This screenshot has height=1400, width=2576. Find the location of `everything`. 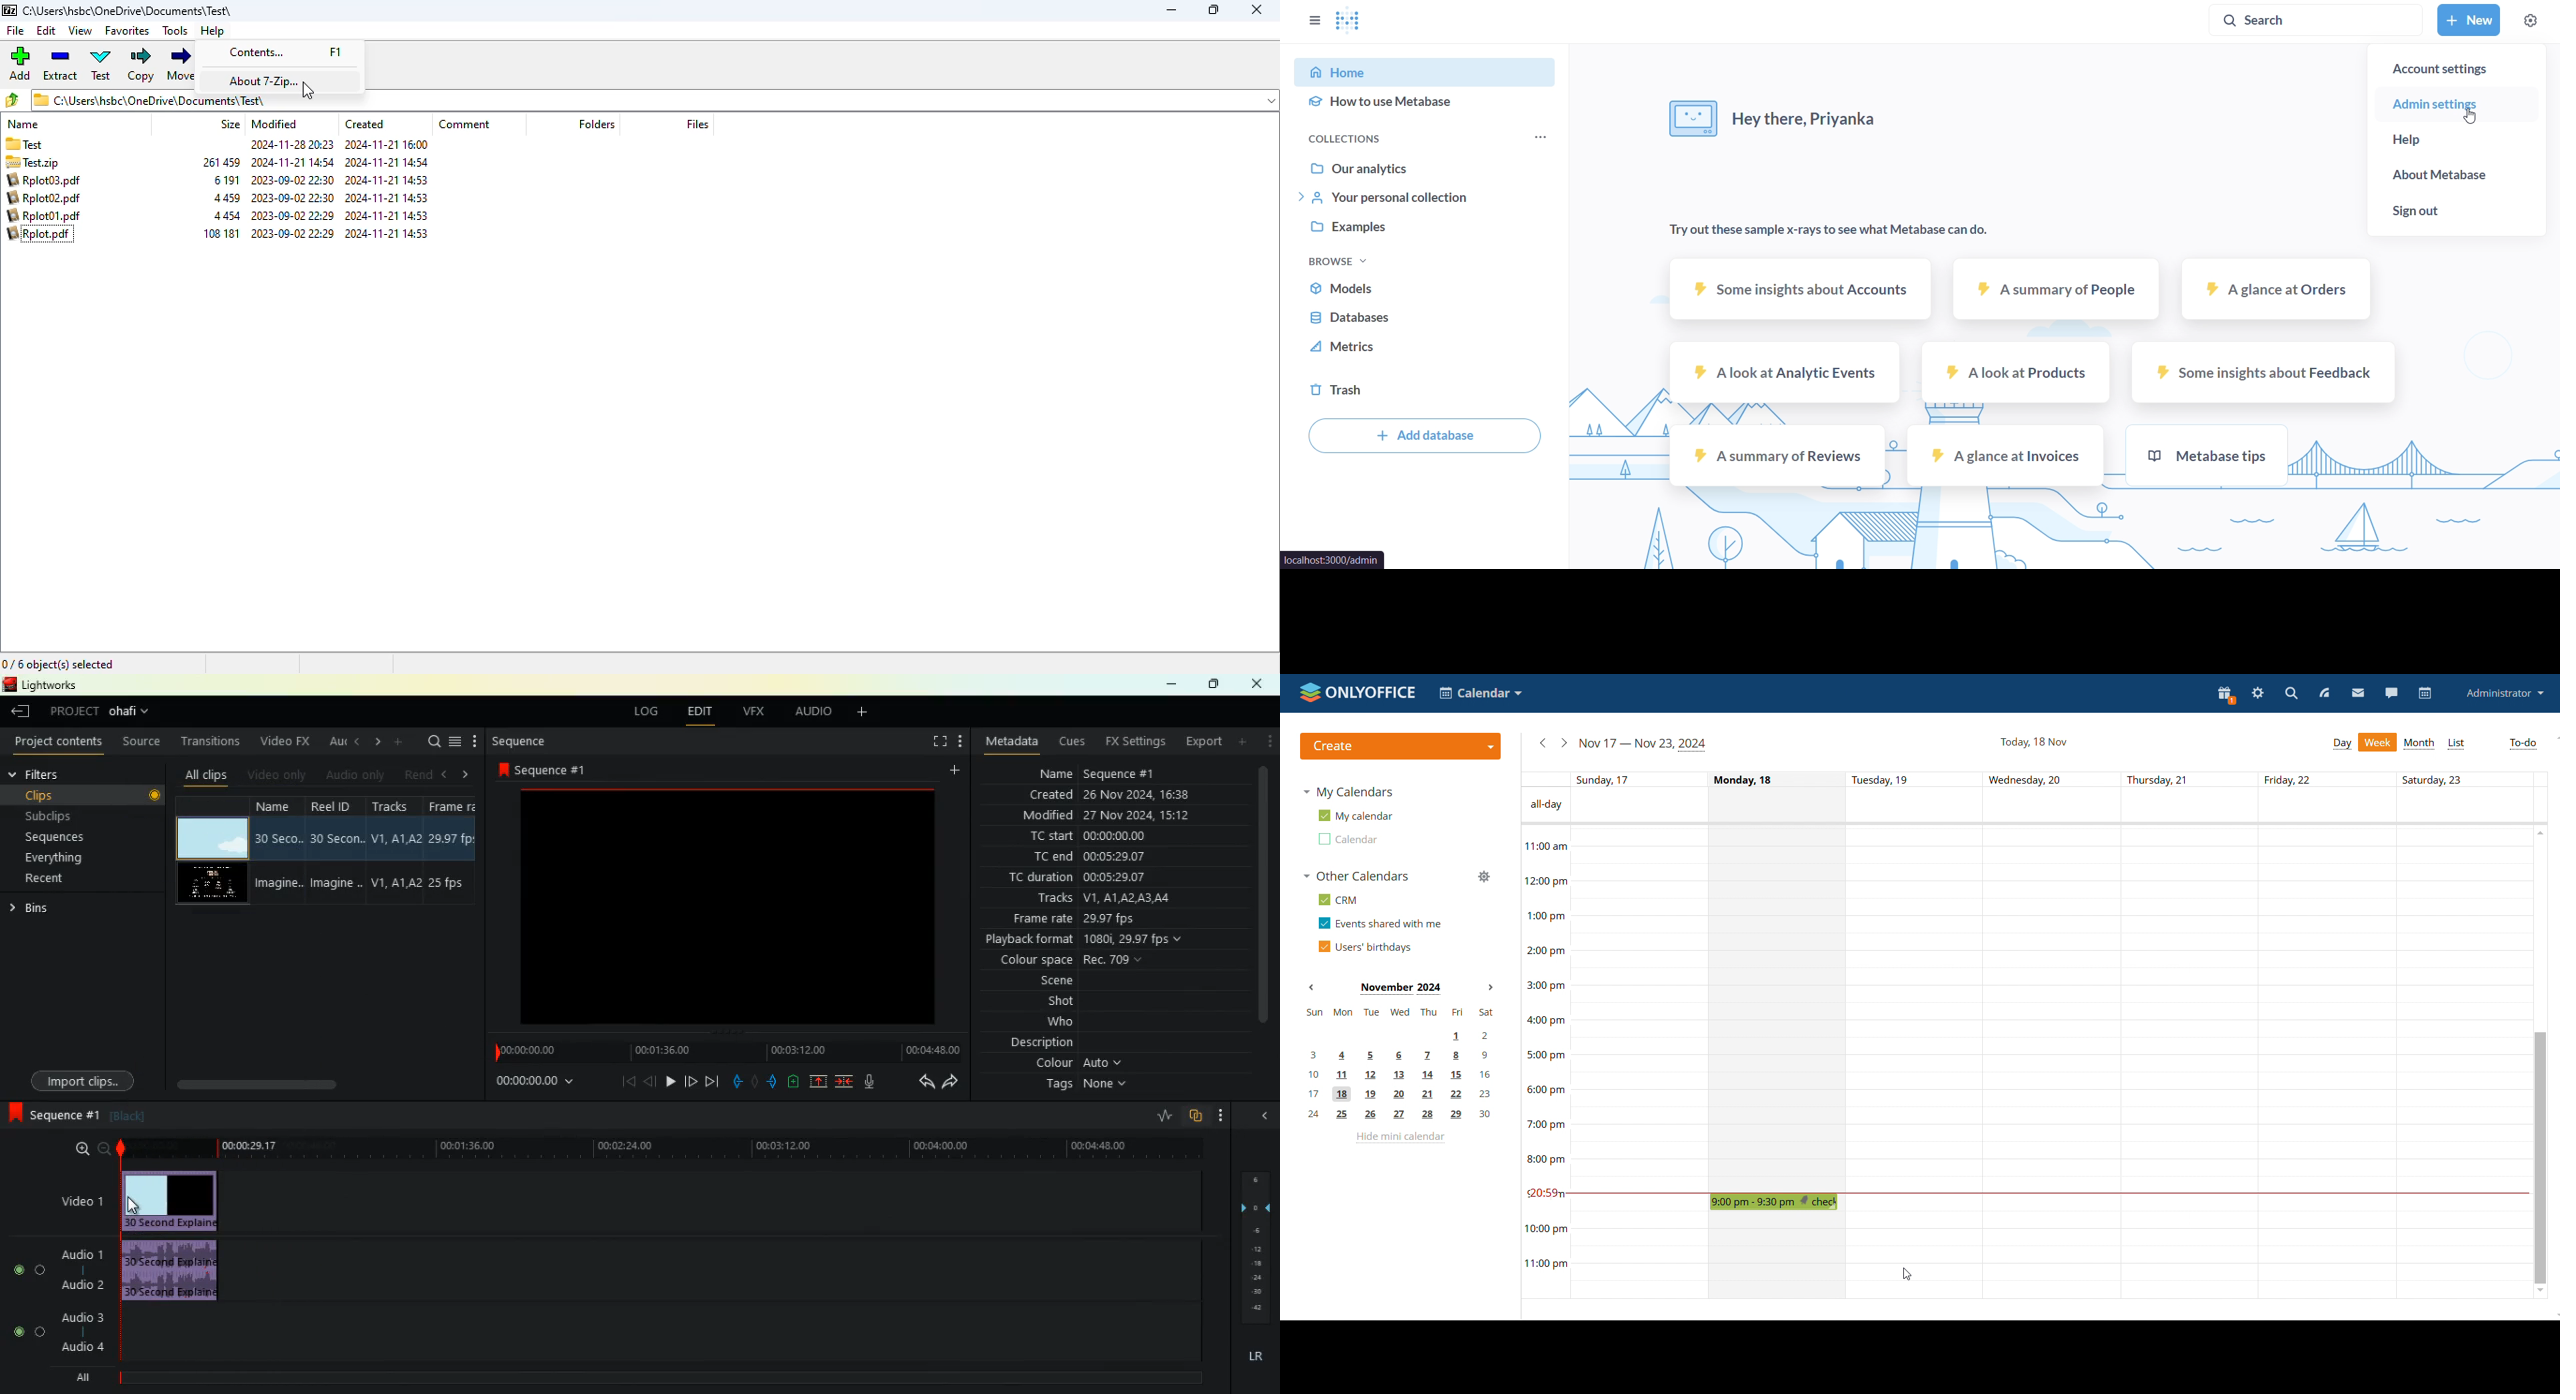

everything is located at coordinates (56, 858).